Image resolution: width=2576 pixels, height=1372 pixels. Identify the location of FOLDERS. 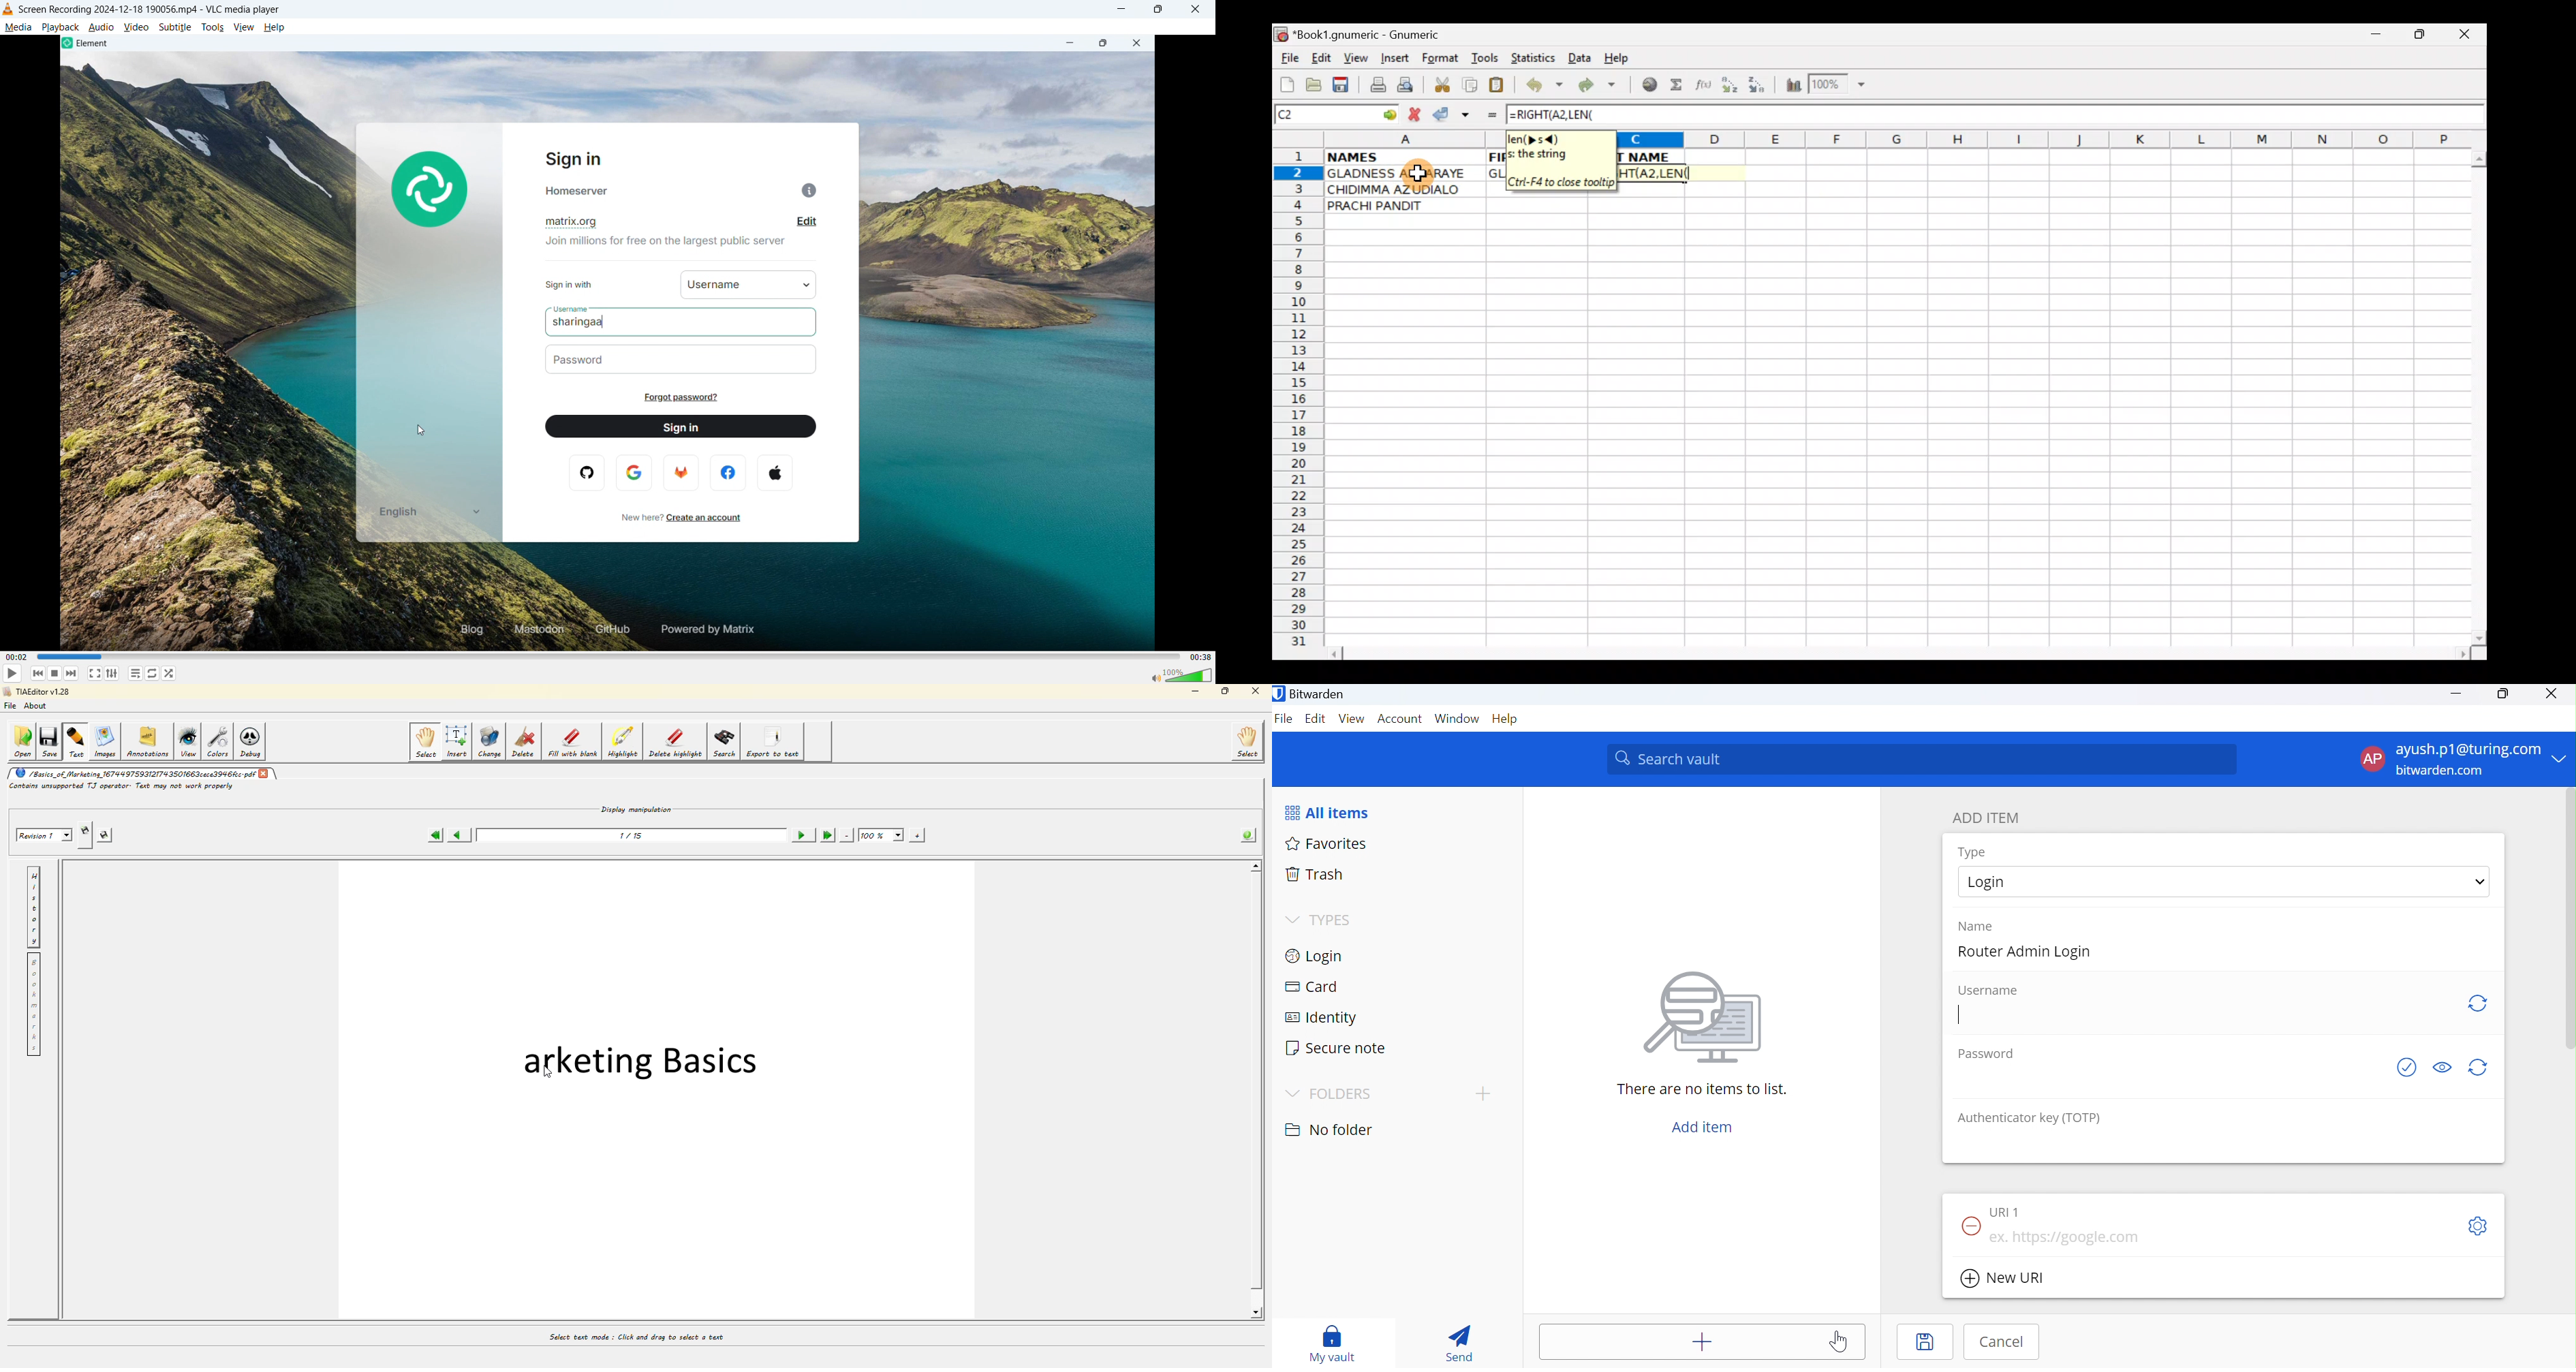
(1333, 1091).